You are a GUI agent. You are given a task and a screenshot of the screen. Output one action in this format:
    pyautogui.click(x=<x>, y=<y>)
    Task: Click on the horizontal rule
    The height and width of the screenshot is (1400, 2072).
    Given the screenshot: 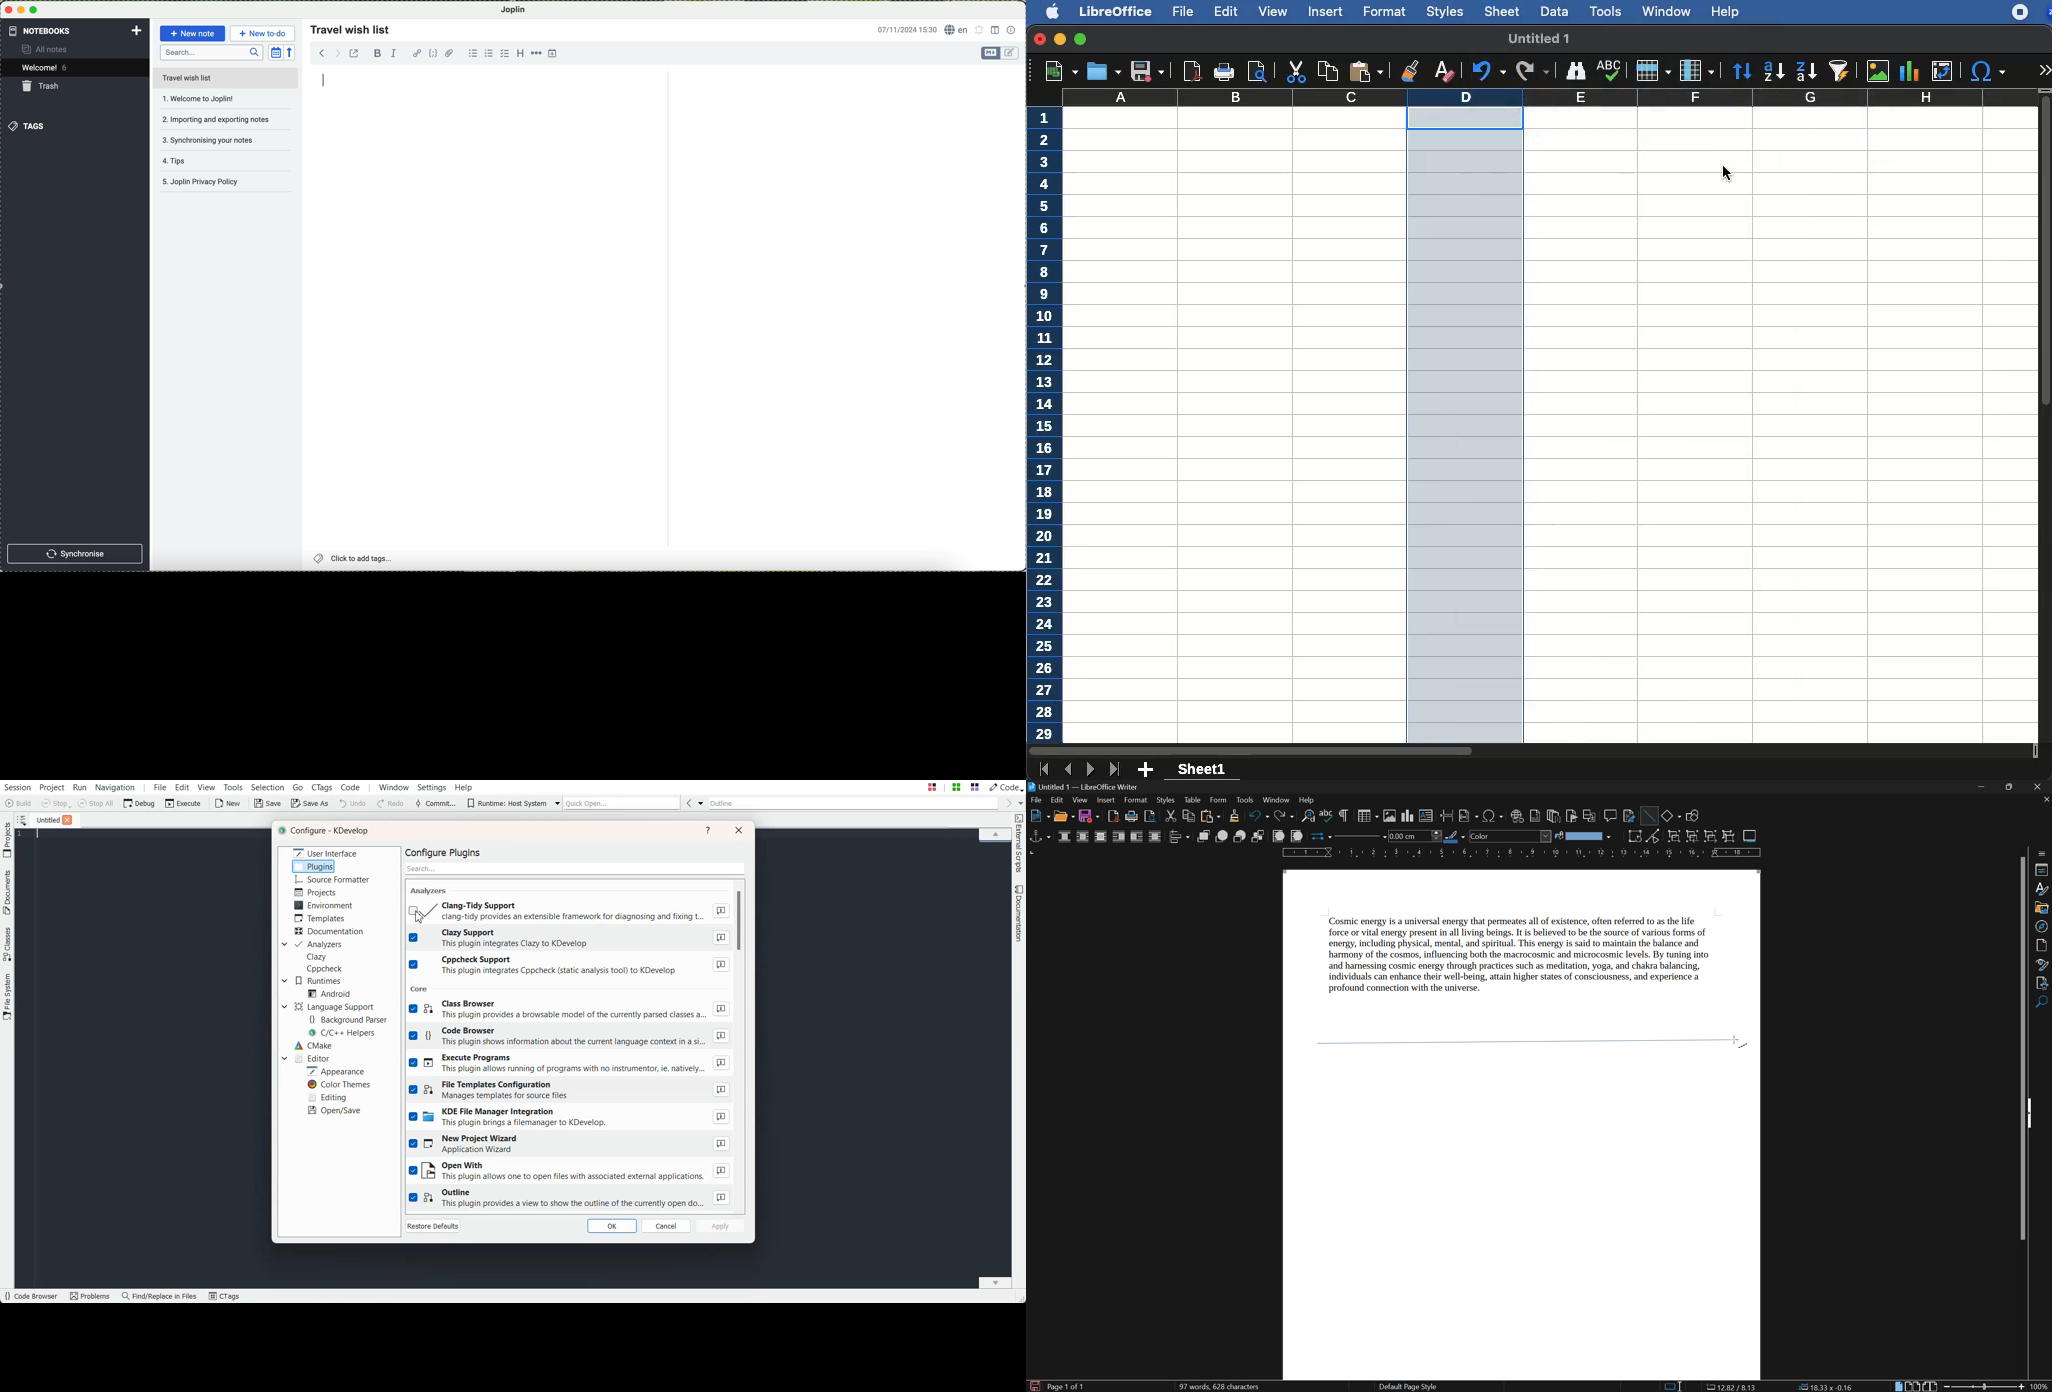 What is the action you would take?
    pyautogui.click(x=535, y=53)
    